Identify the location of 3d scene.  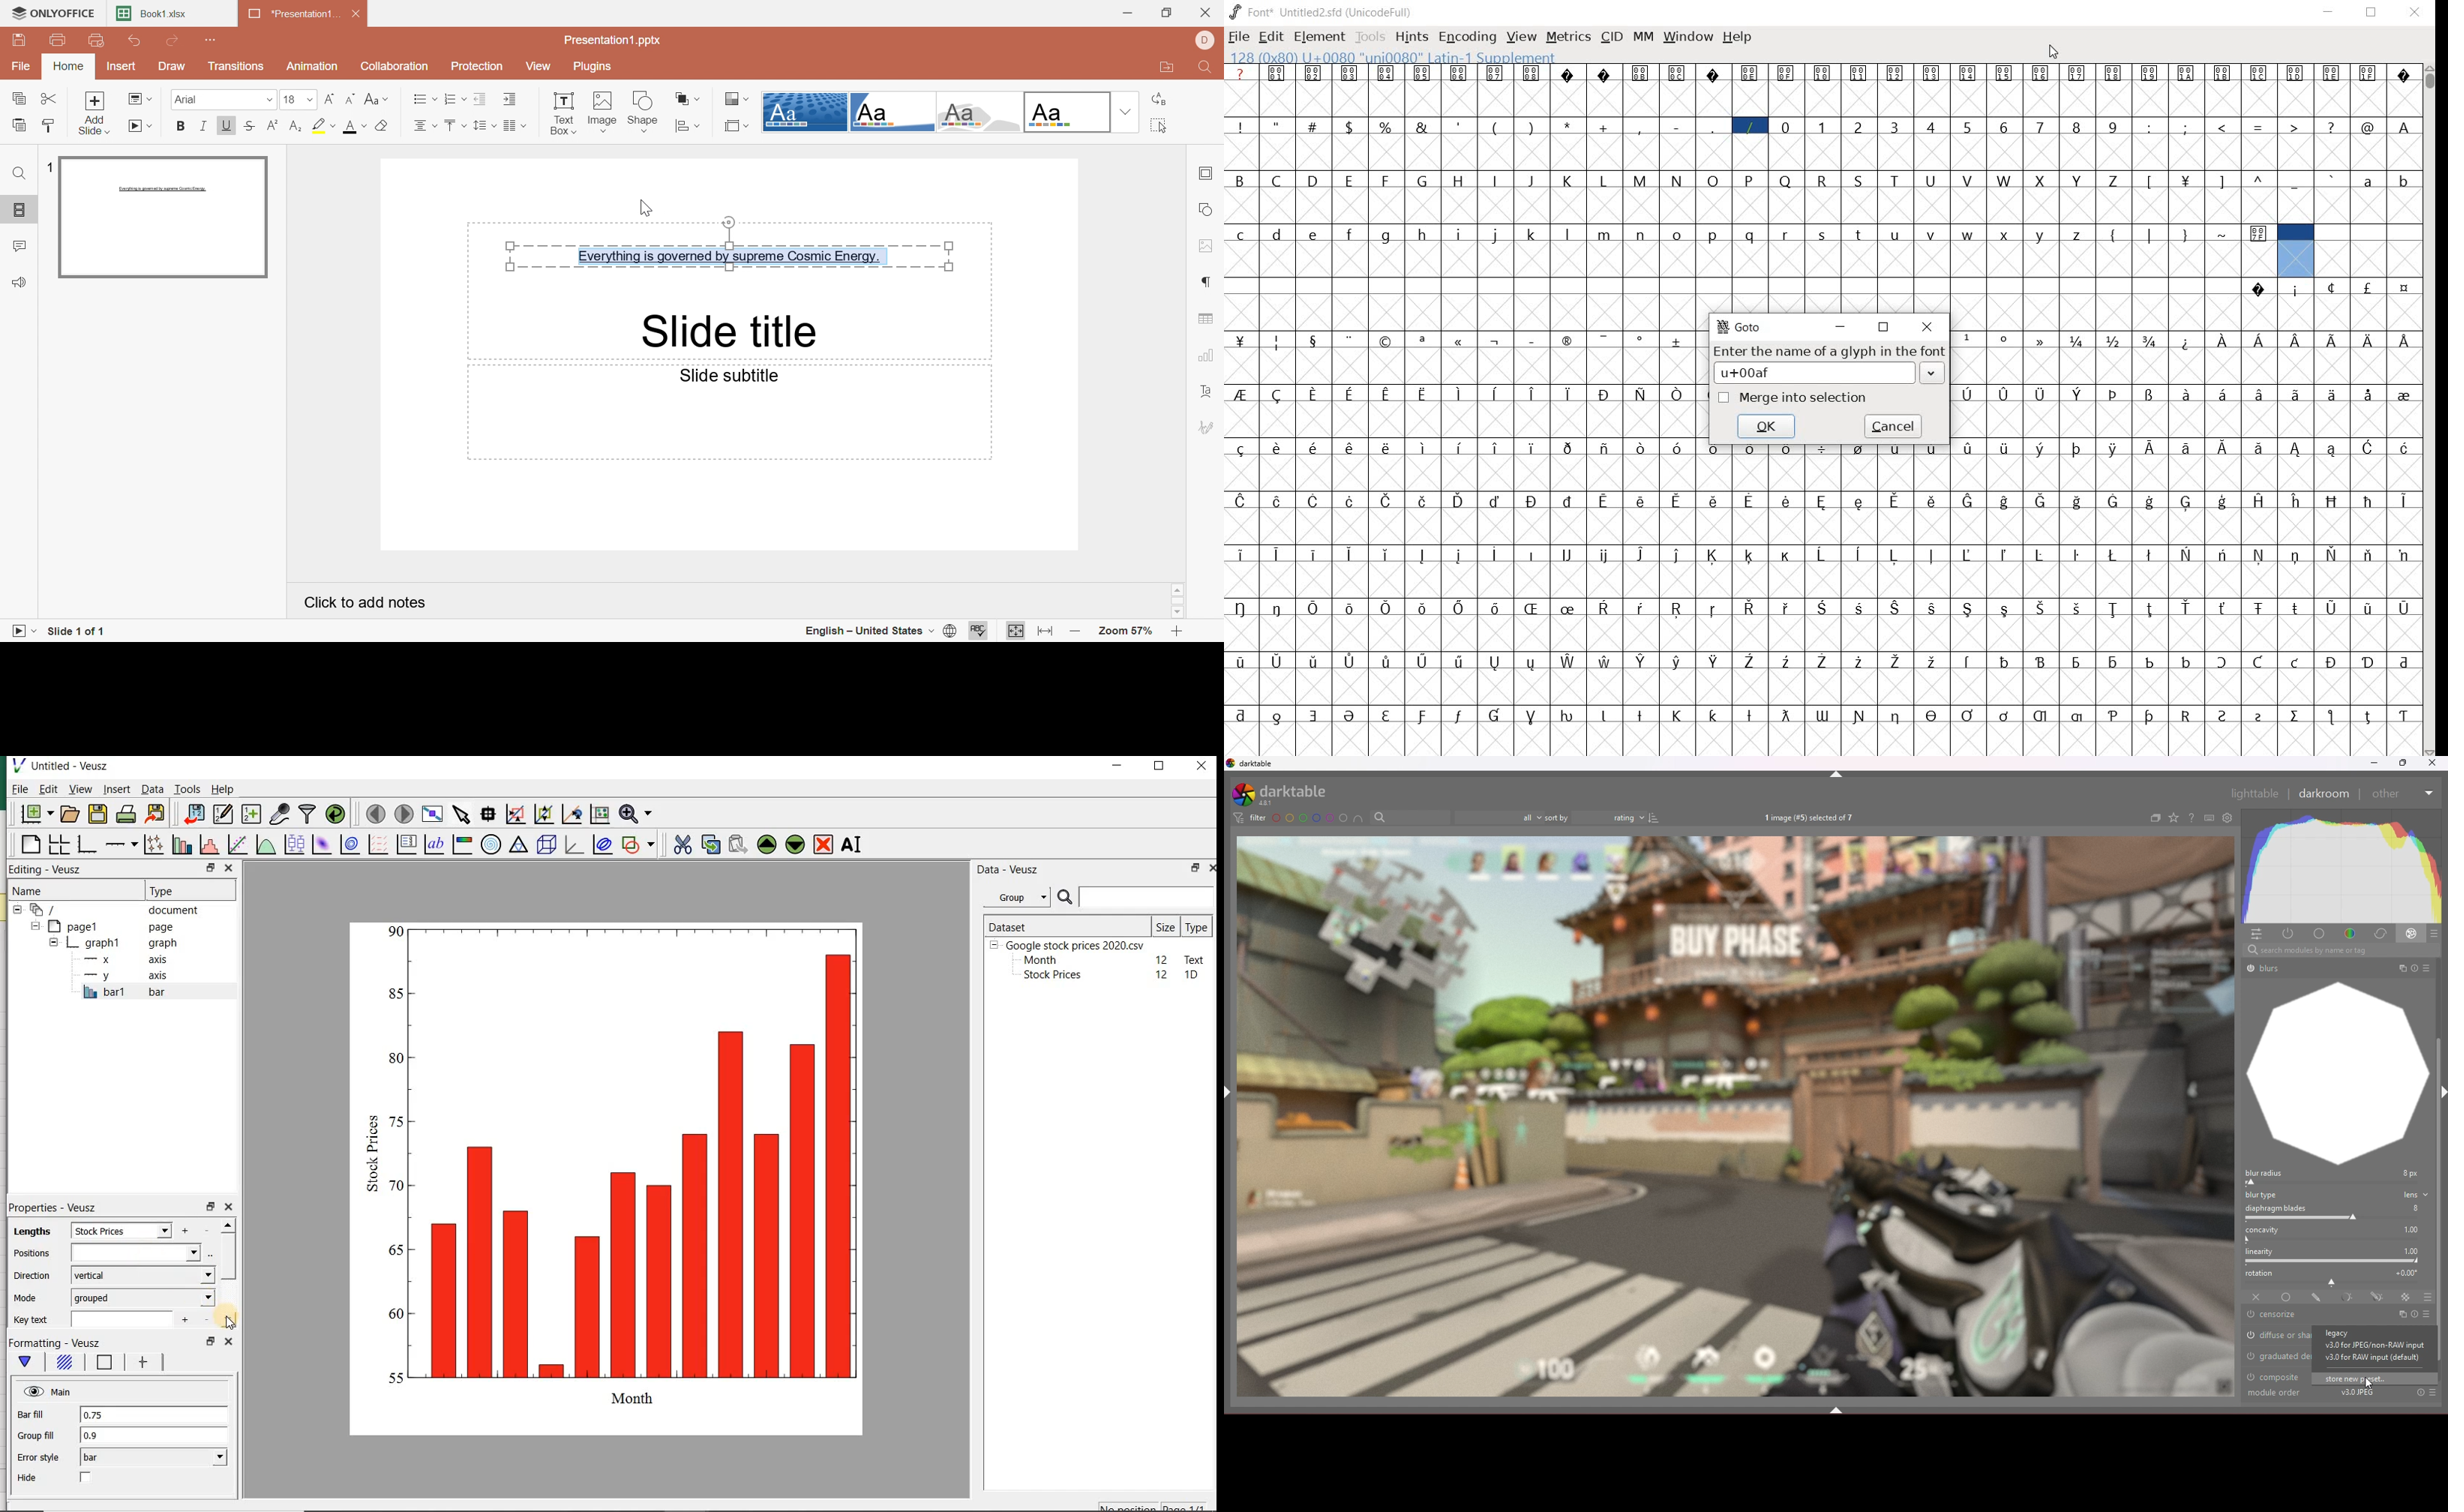
(547, 846).